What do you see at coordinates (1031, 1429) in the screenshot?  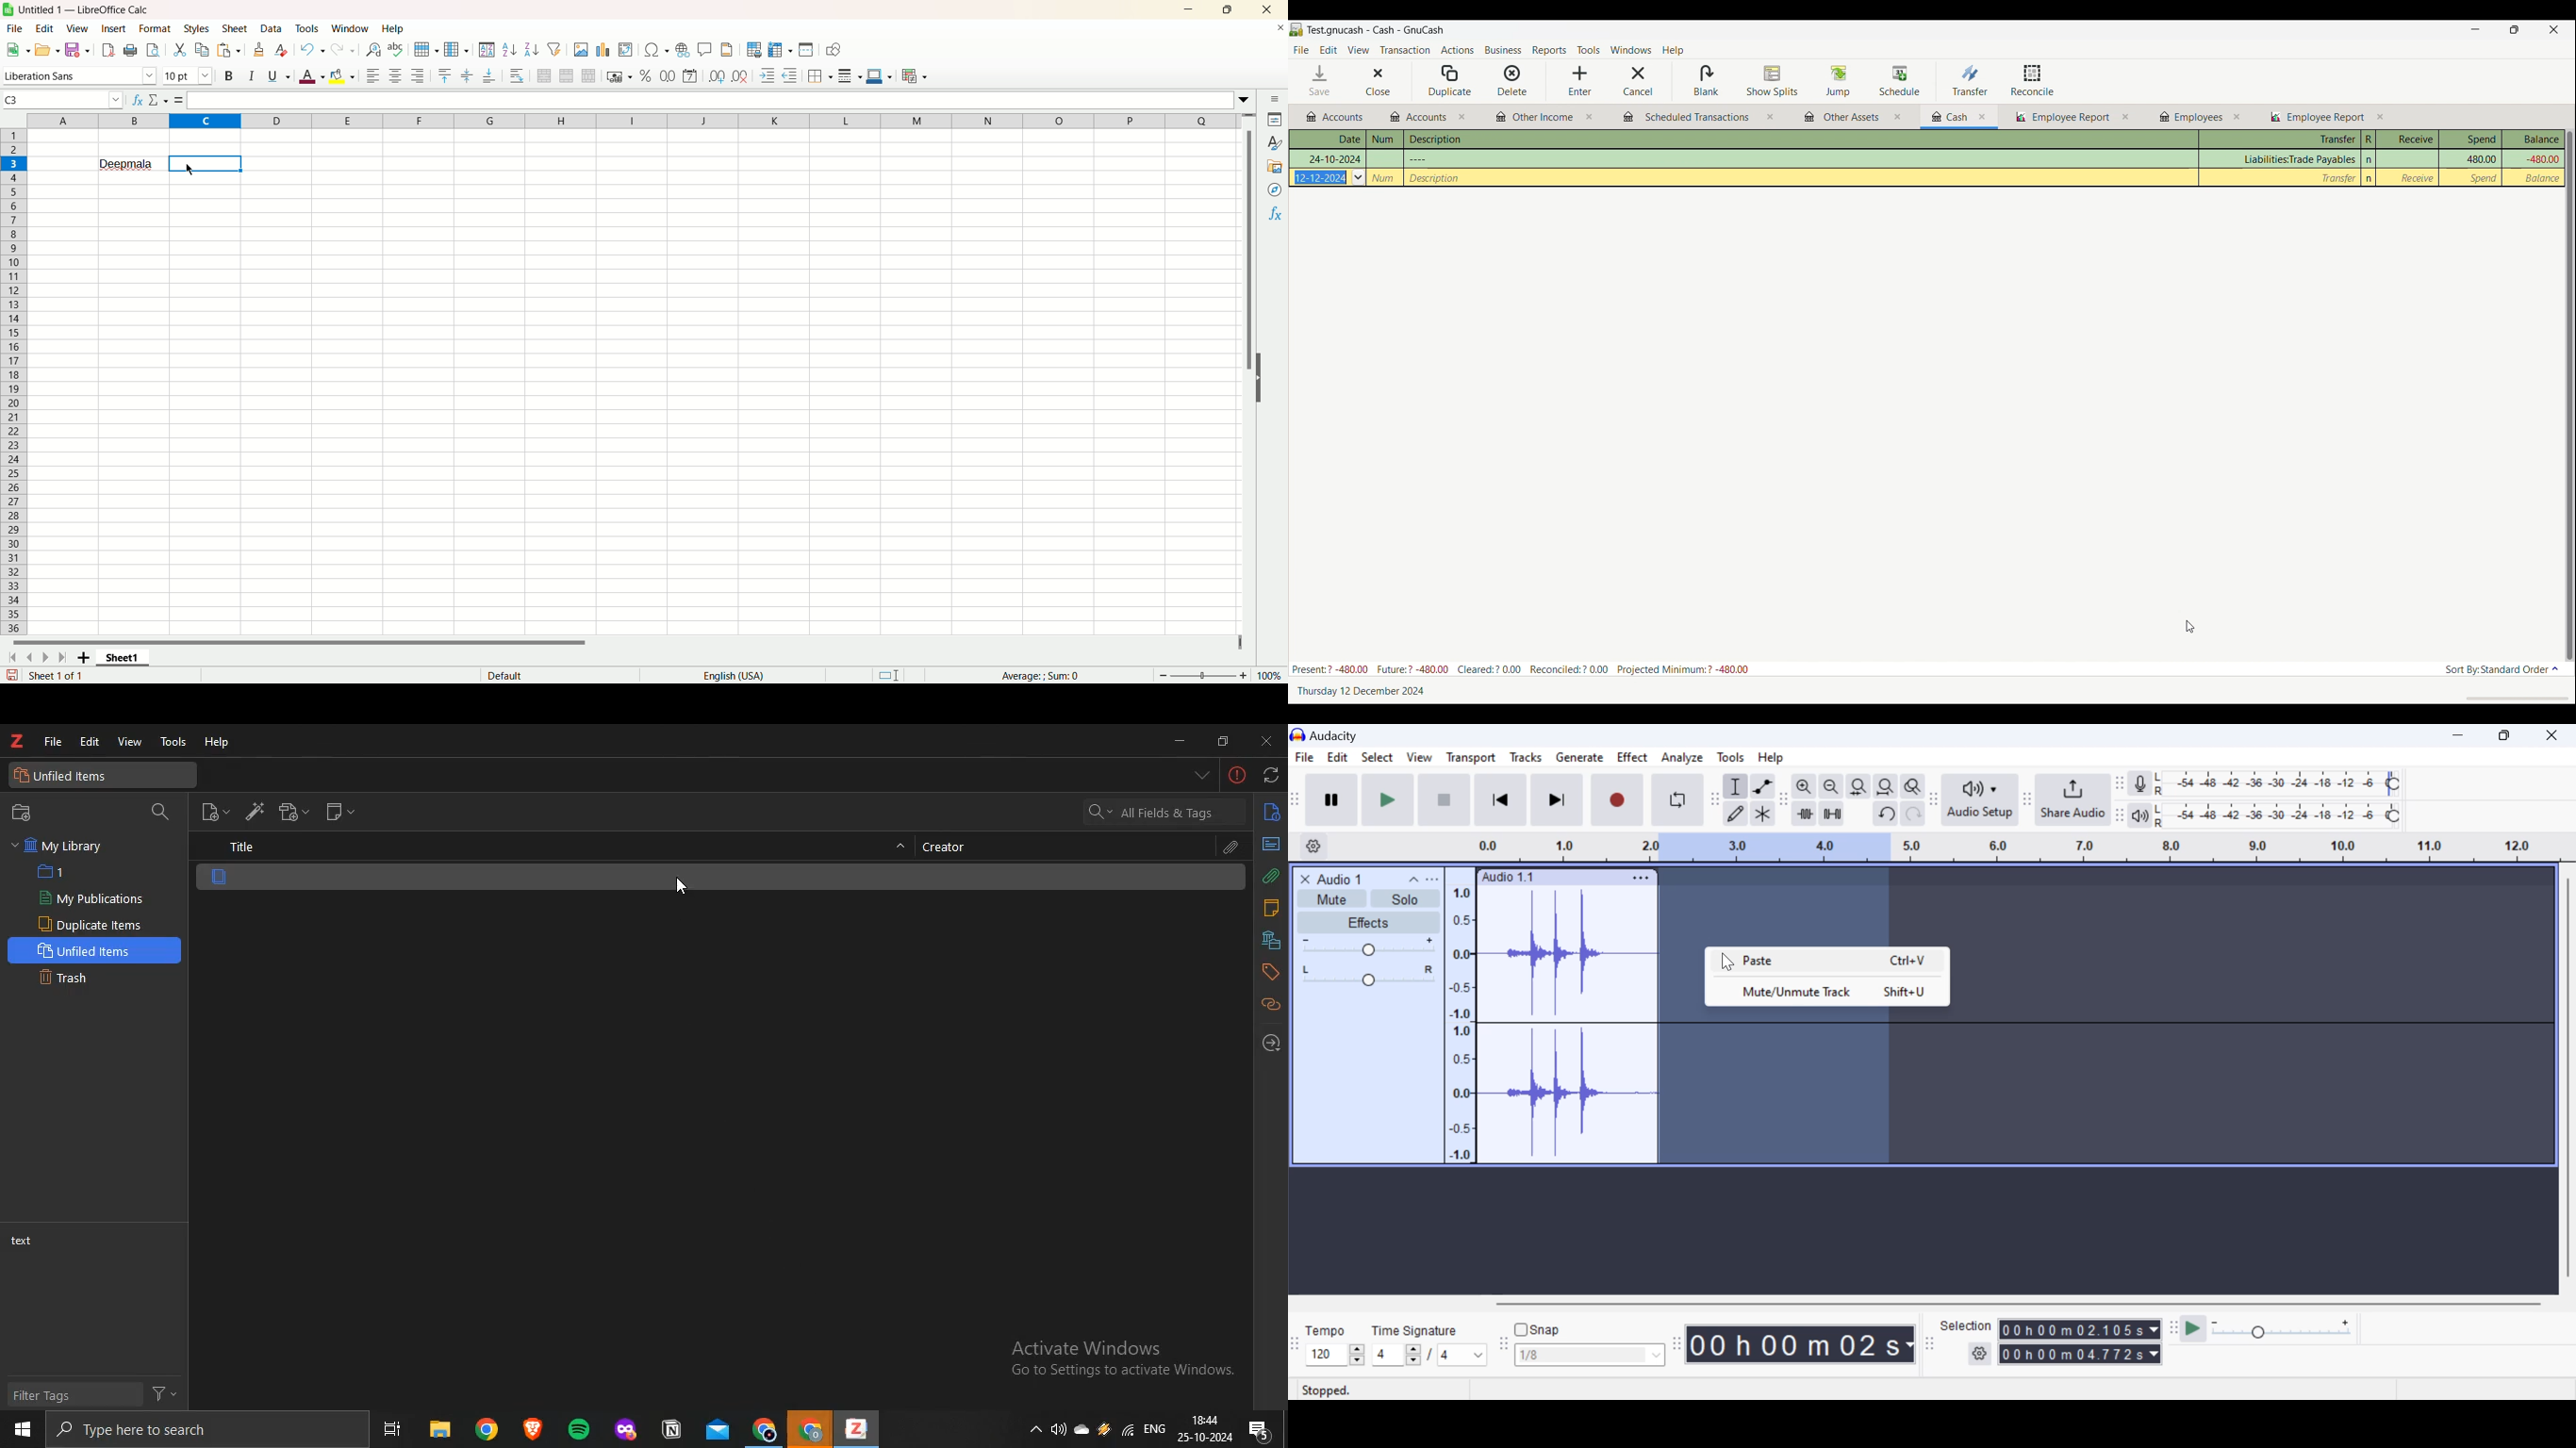 I see `show hidden icons` at bounding box center [1031, 1429].